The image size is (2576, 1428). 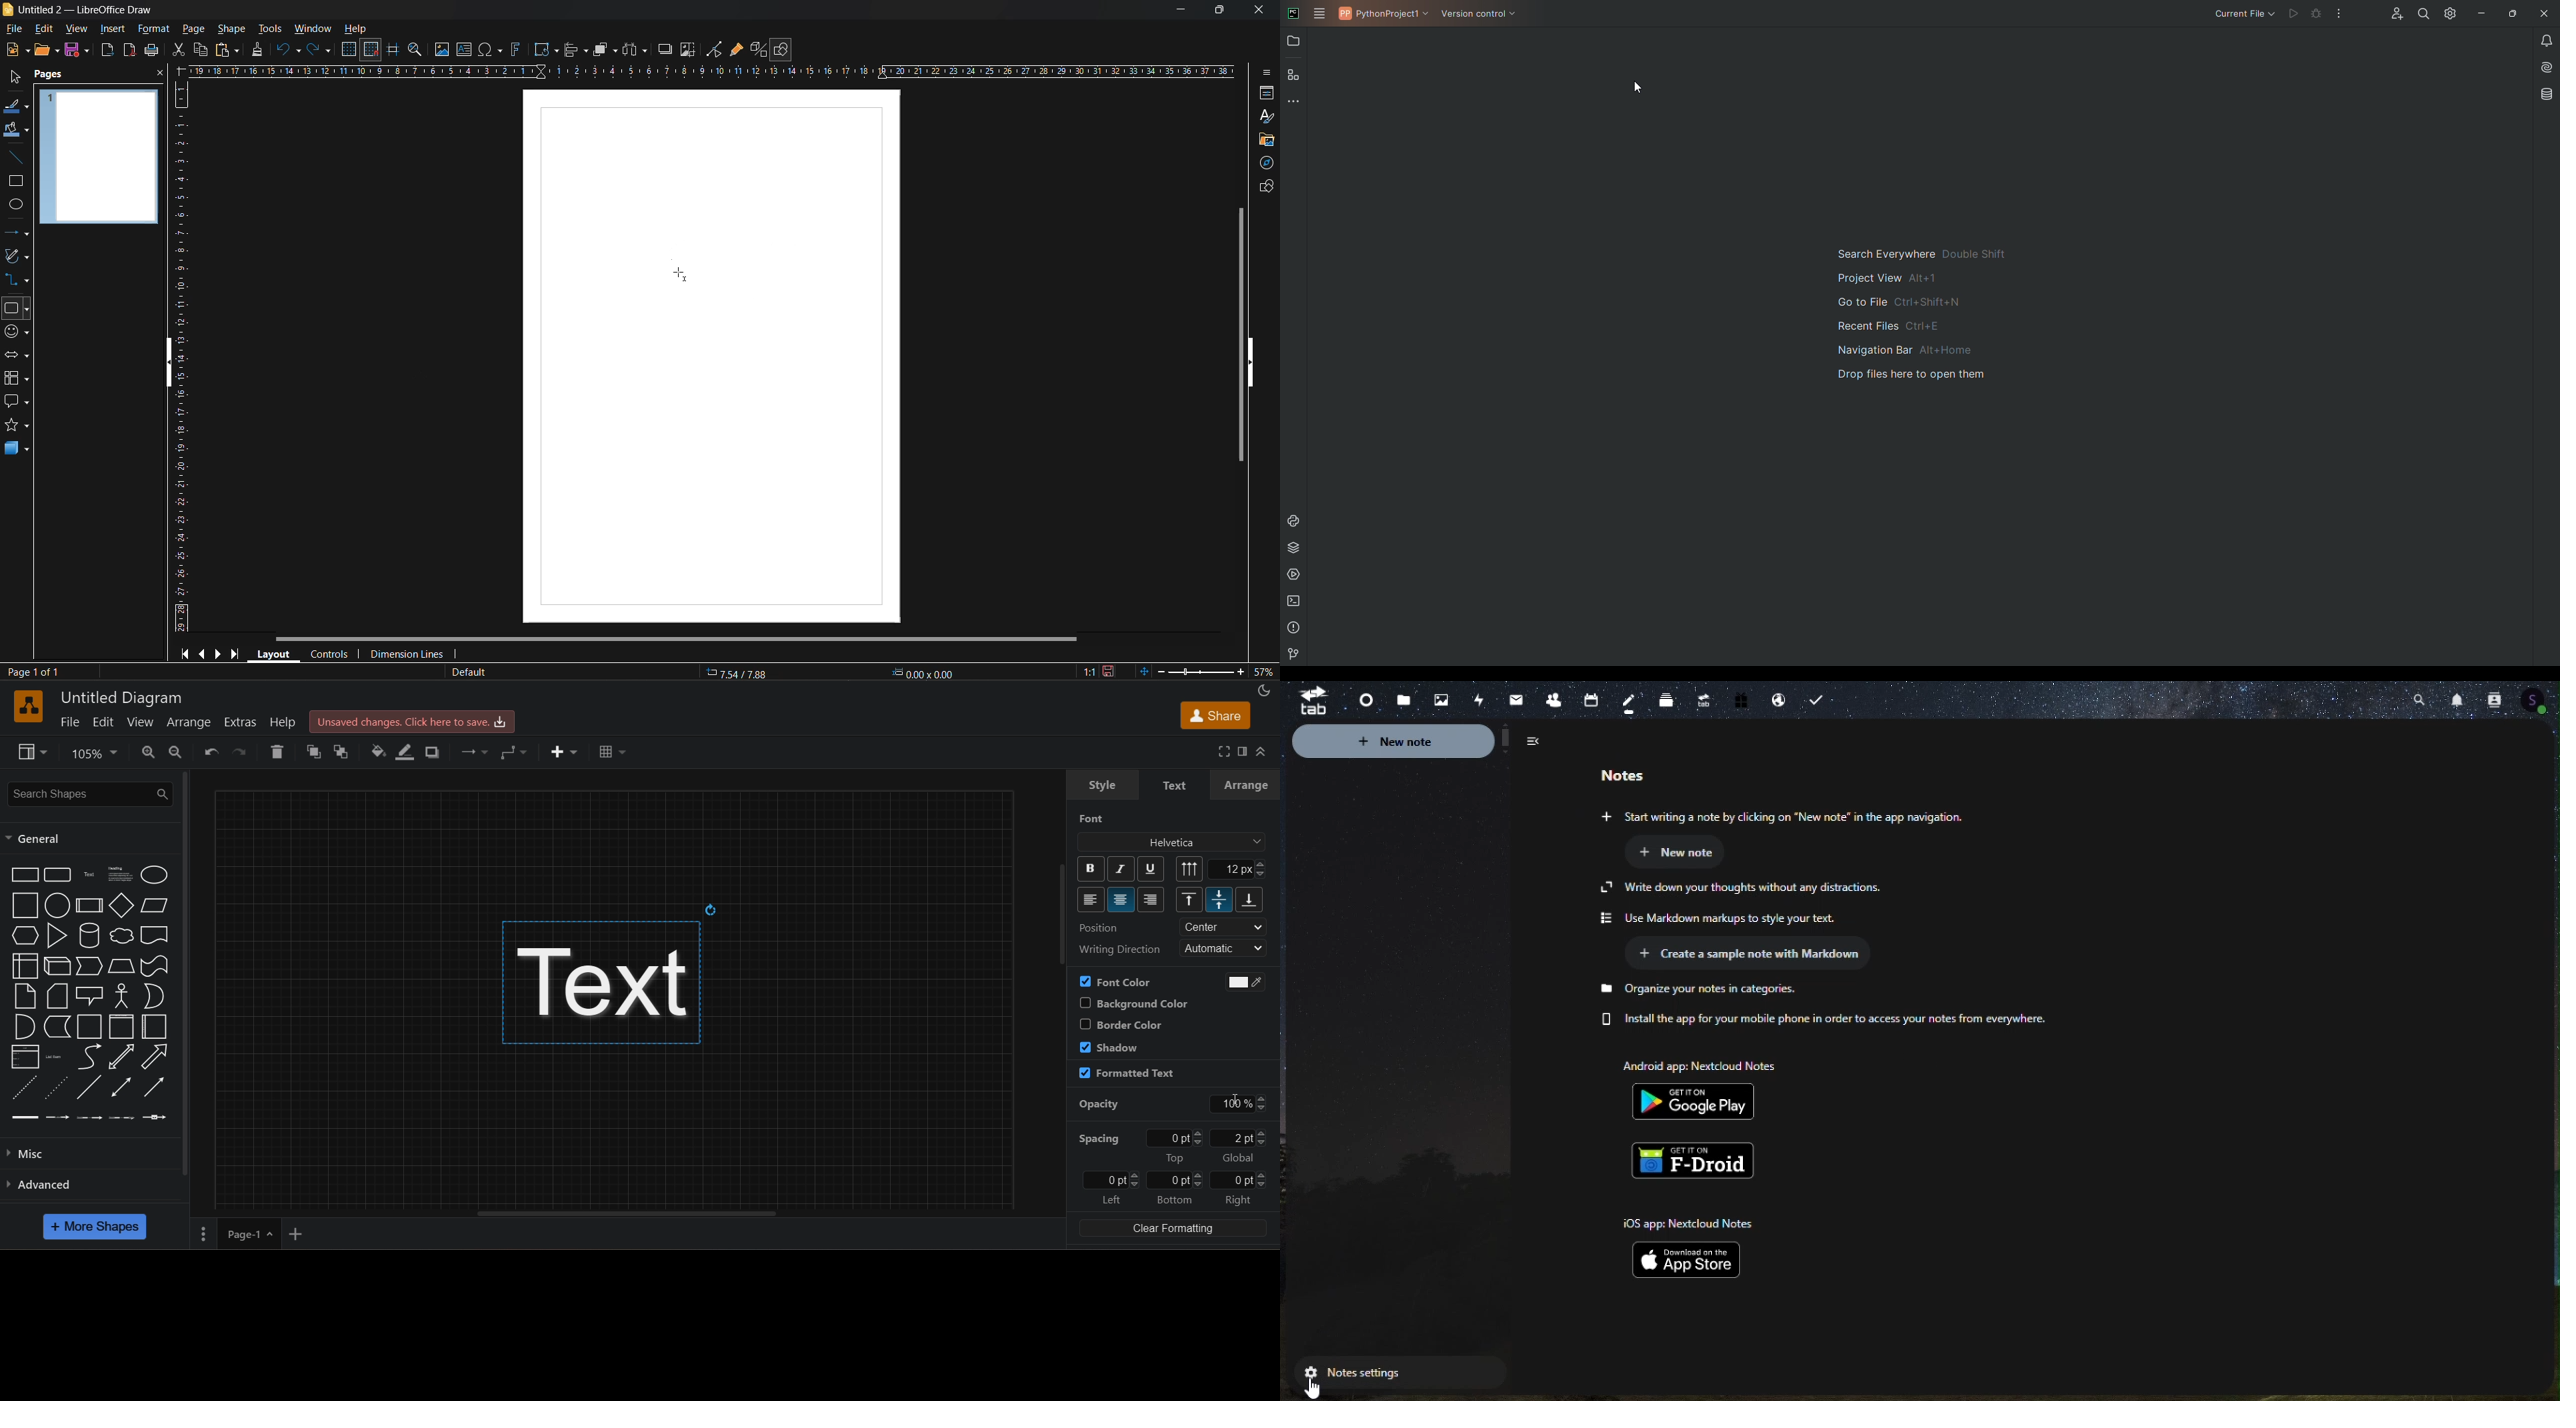 What do you see at coordinates (1175, 1181) in the screenshot?
I see `0 pt` at bounding box center [1175, 1181].